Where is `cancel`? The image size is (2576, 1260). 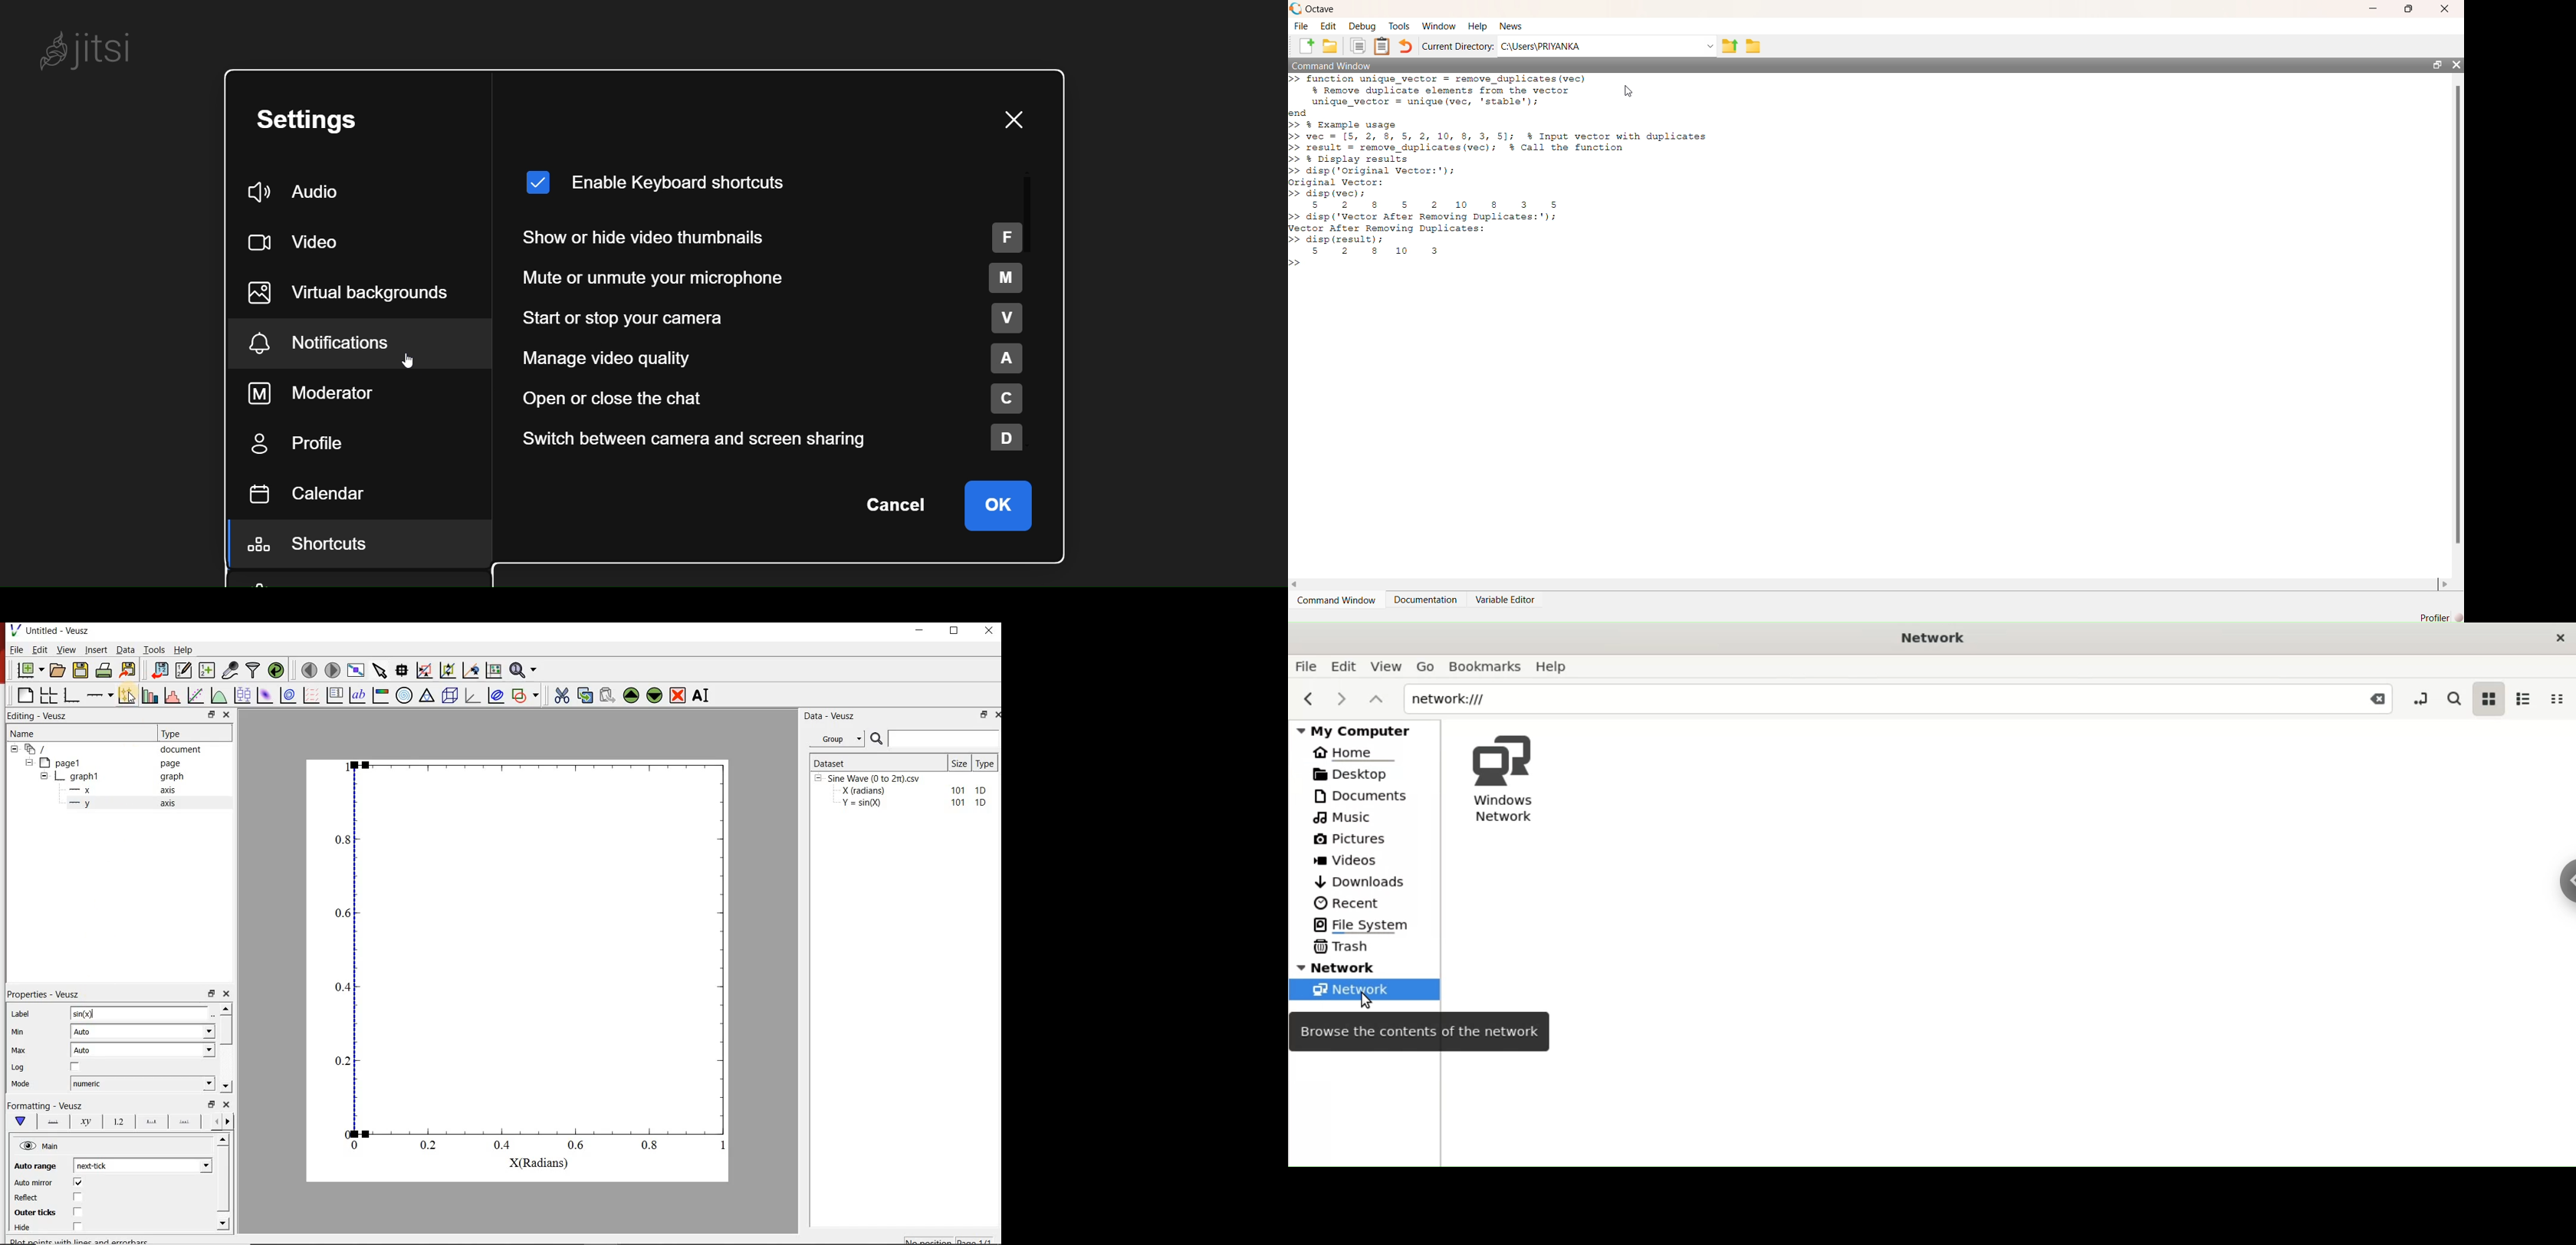 cancel is located at coordinates (898, 506).